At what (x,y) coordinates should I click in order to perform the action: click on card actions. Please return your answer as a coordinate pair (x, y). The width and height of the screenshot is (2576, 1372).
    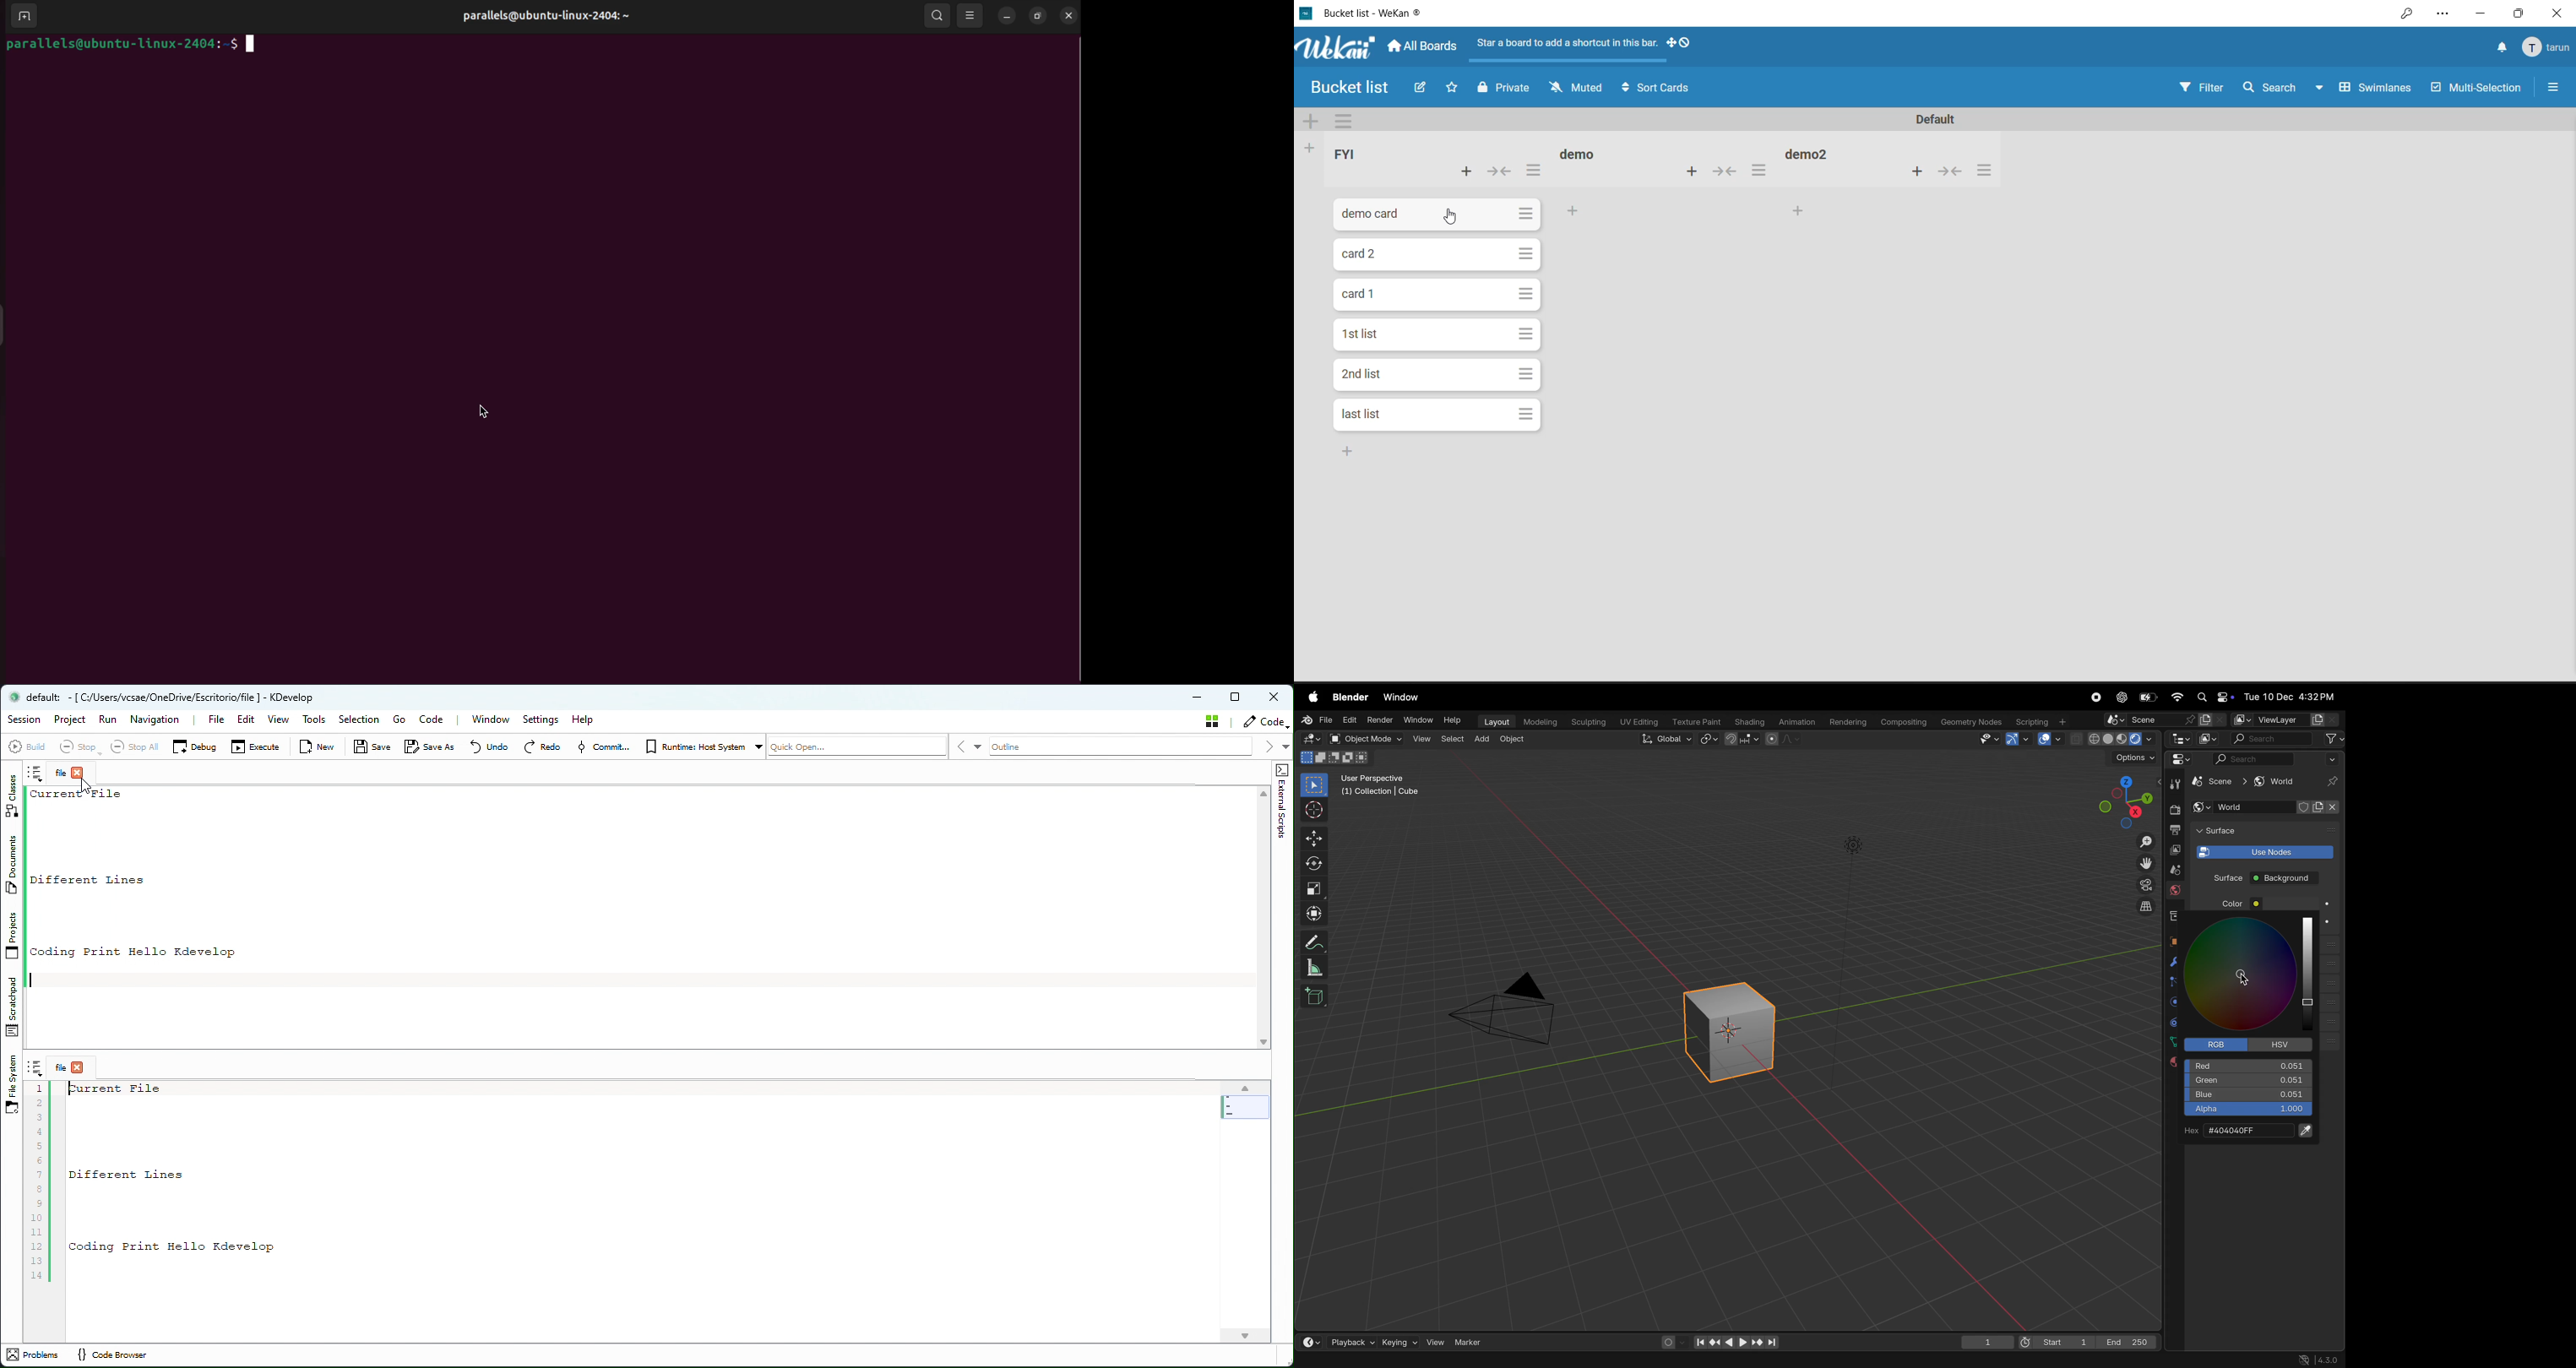
    Looking at the image, I should click on (1528, 335).